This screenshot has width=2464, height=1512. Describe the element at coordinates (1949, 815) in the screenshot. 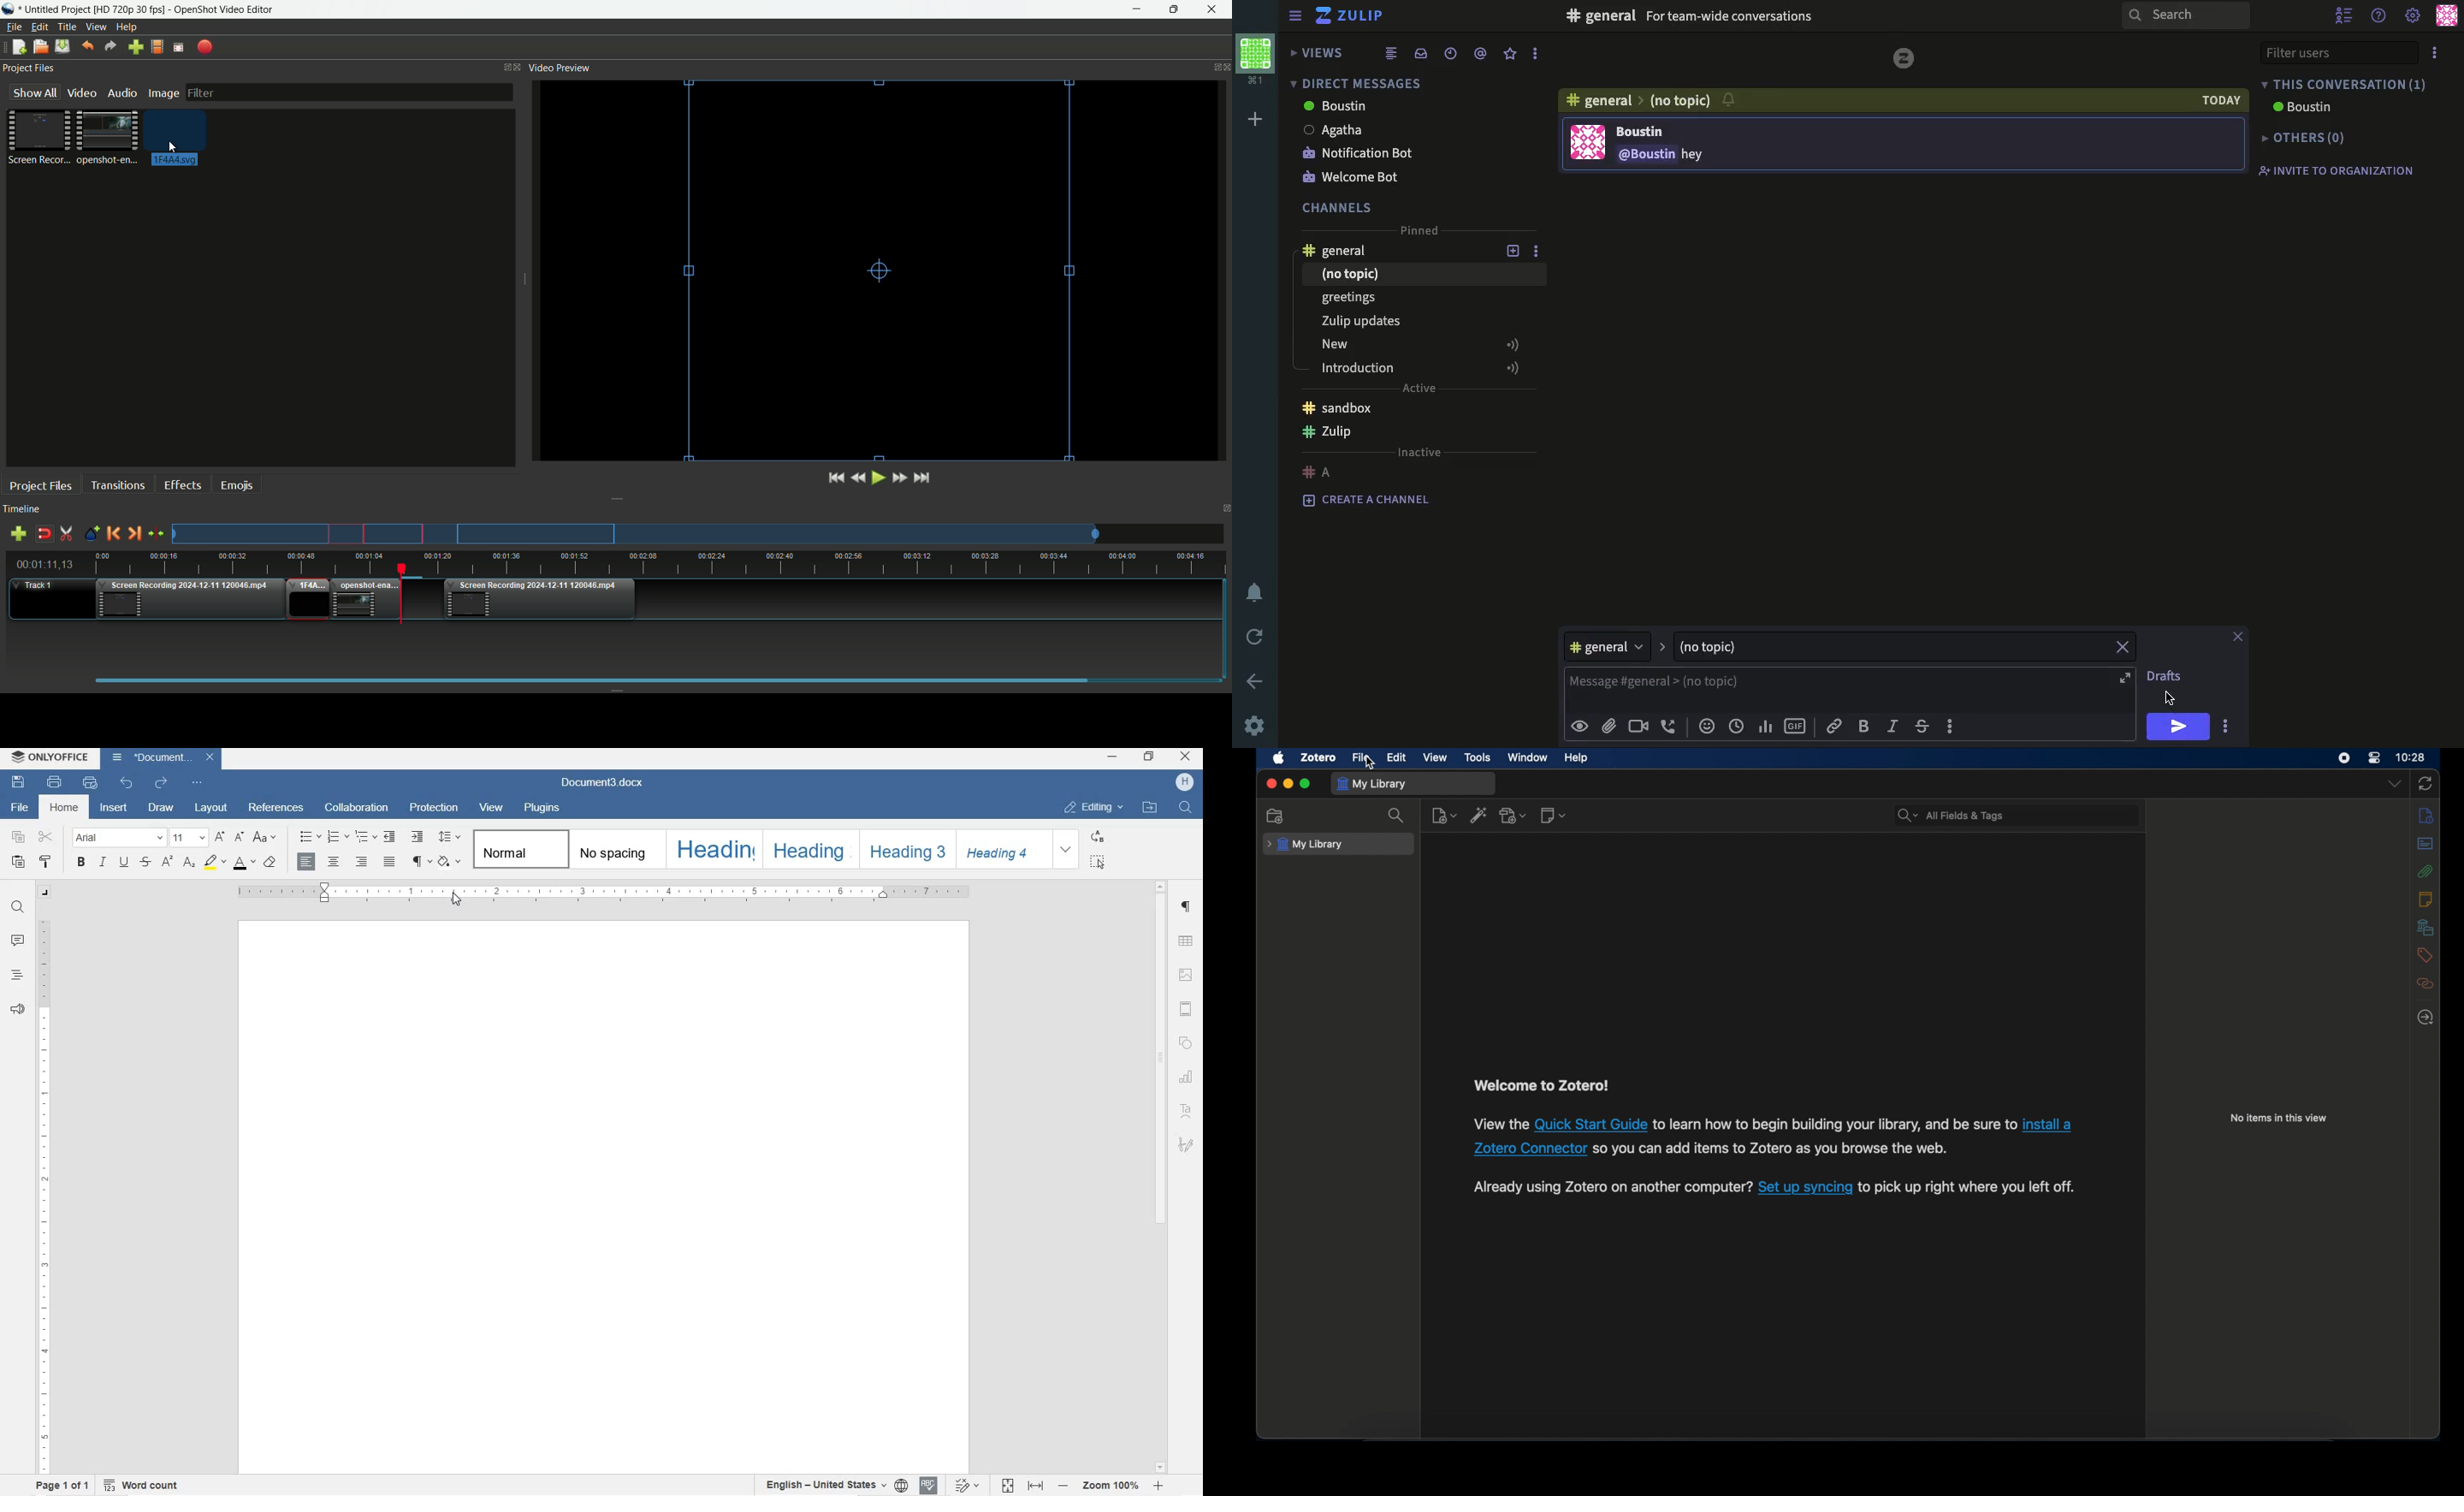

I see `all fields & tags` at that location.